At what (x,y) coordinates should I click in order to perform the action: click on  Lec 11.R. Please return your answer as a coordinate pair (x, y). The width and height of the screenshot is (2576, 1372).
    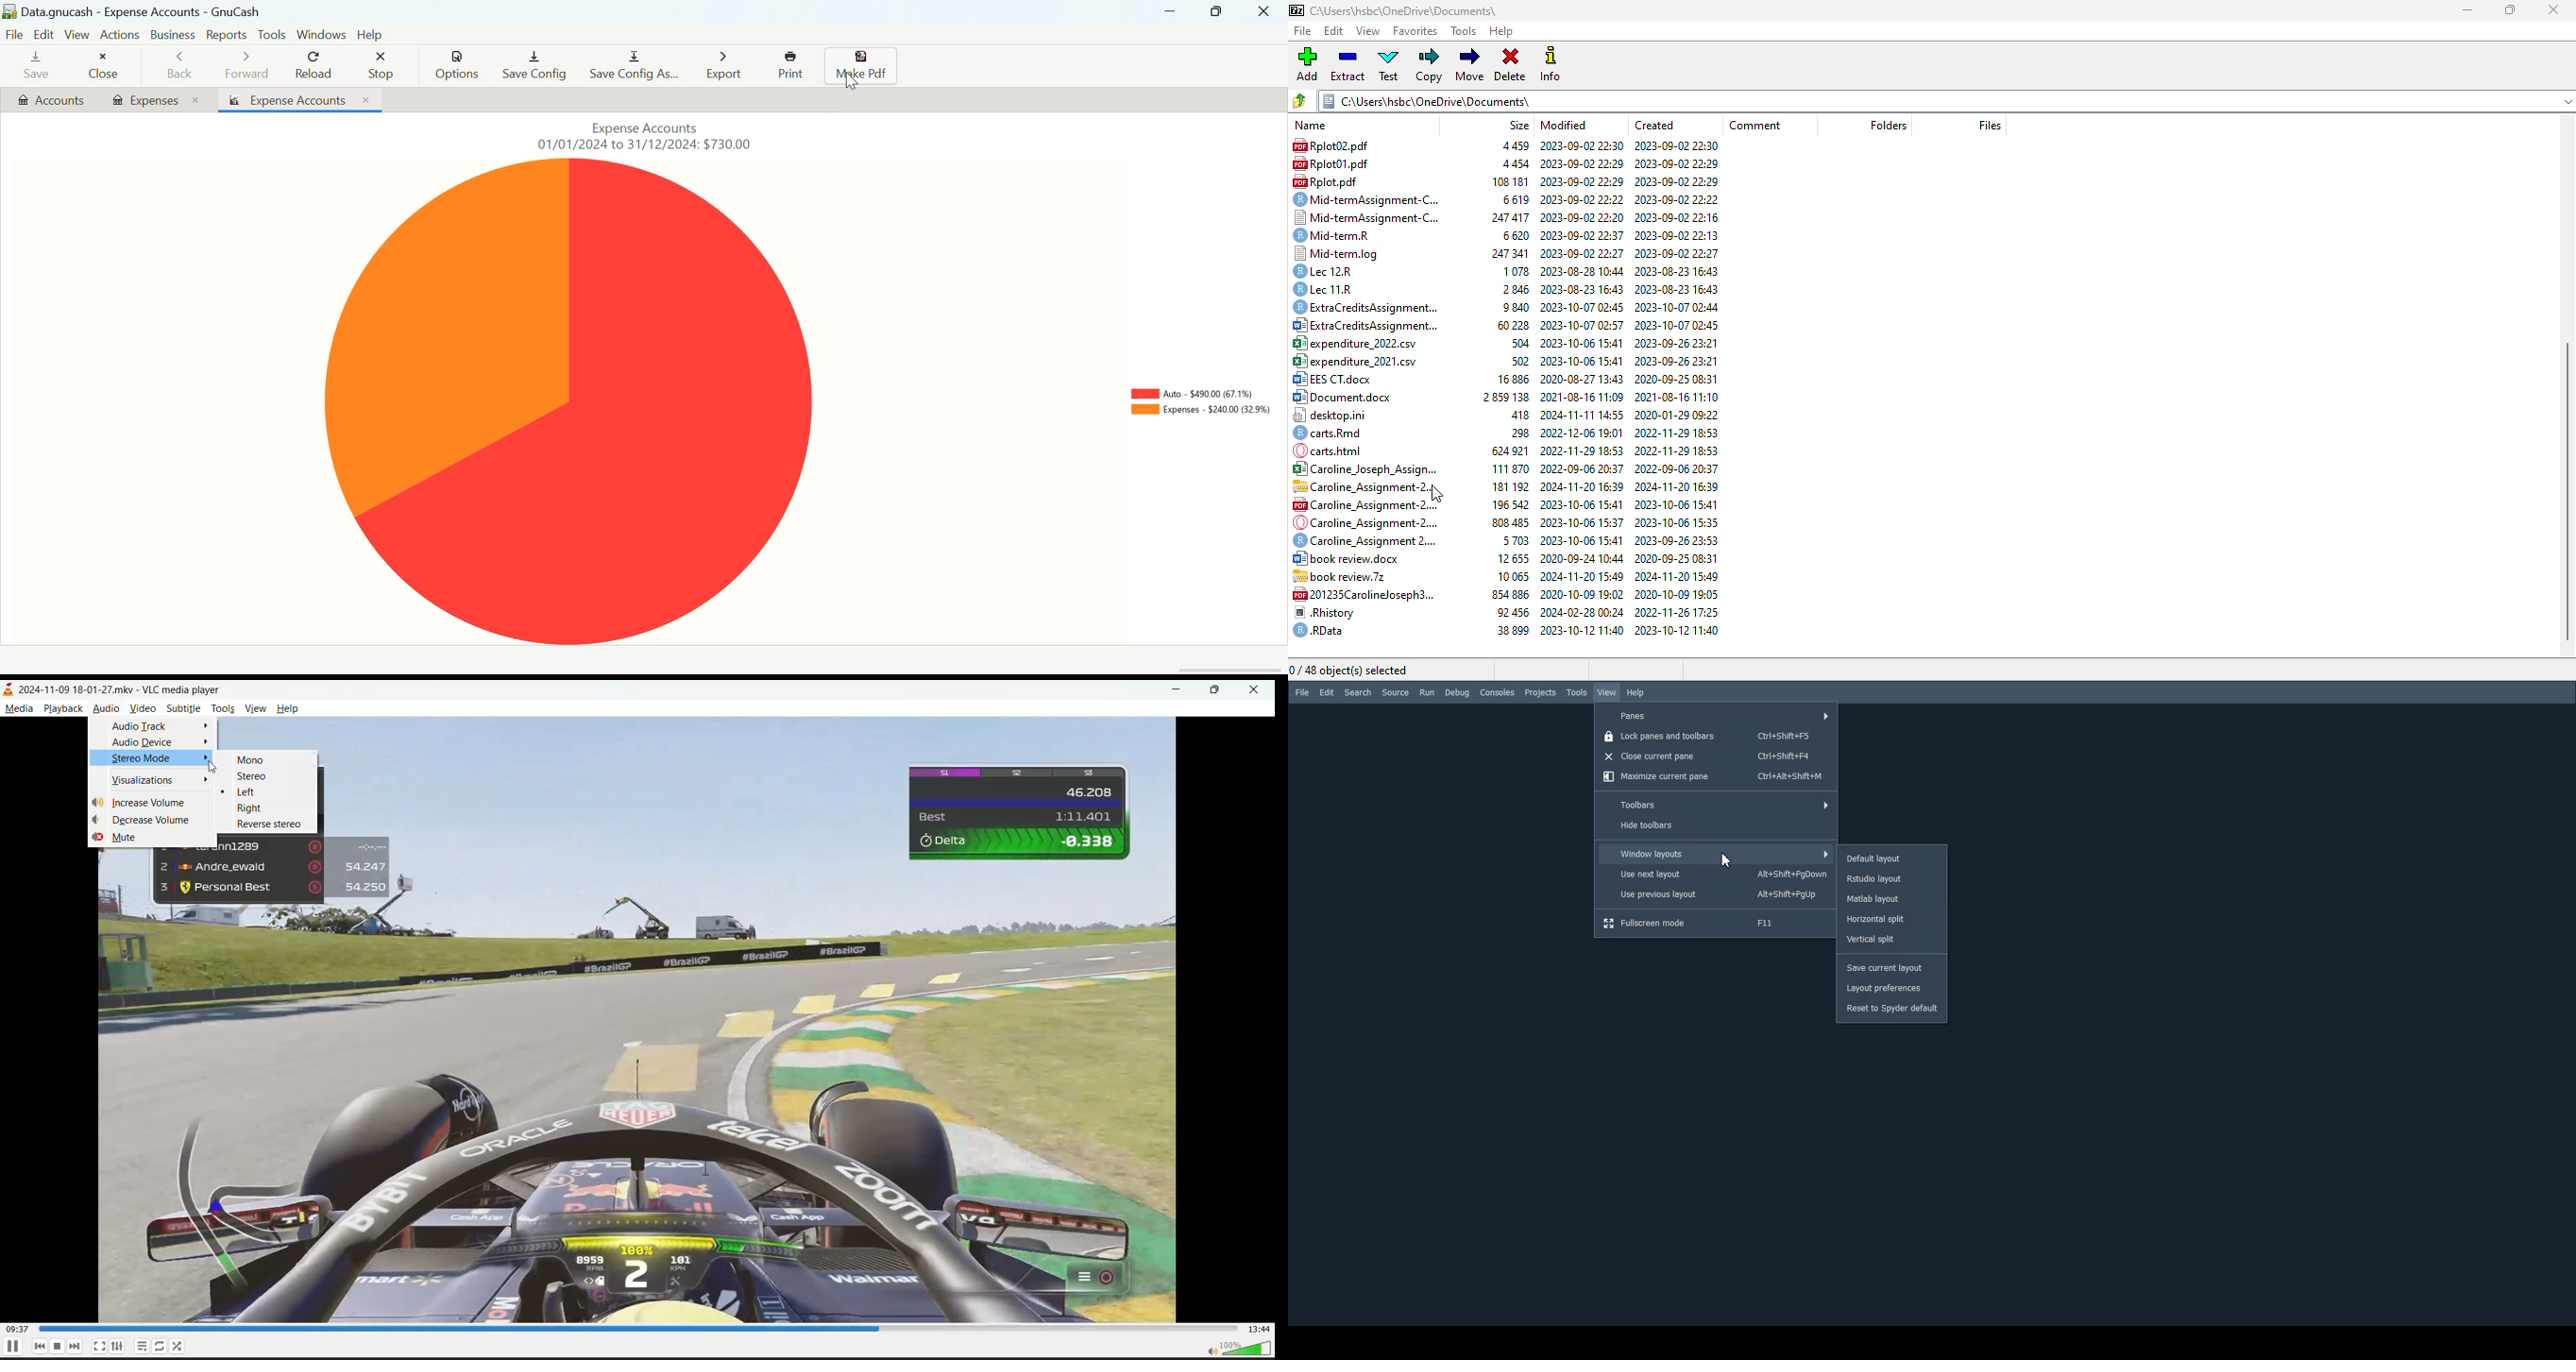
    Looking at the image, I should click on (1331, 289).